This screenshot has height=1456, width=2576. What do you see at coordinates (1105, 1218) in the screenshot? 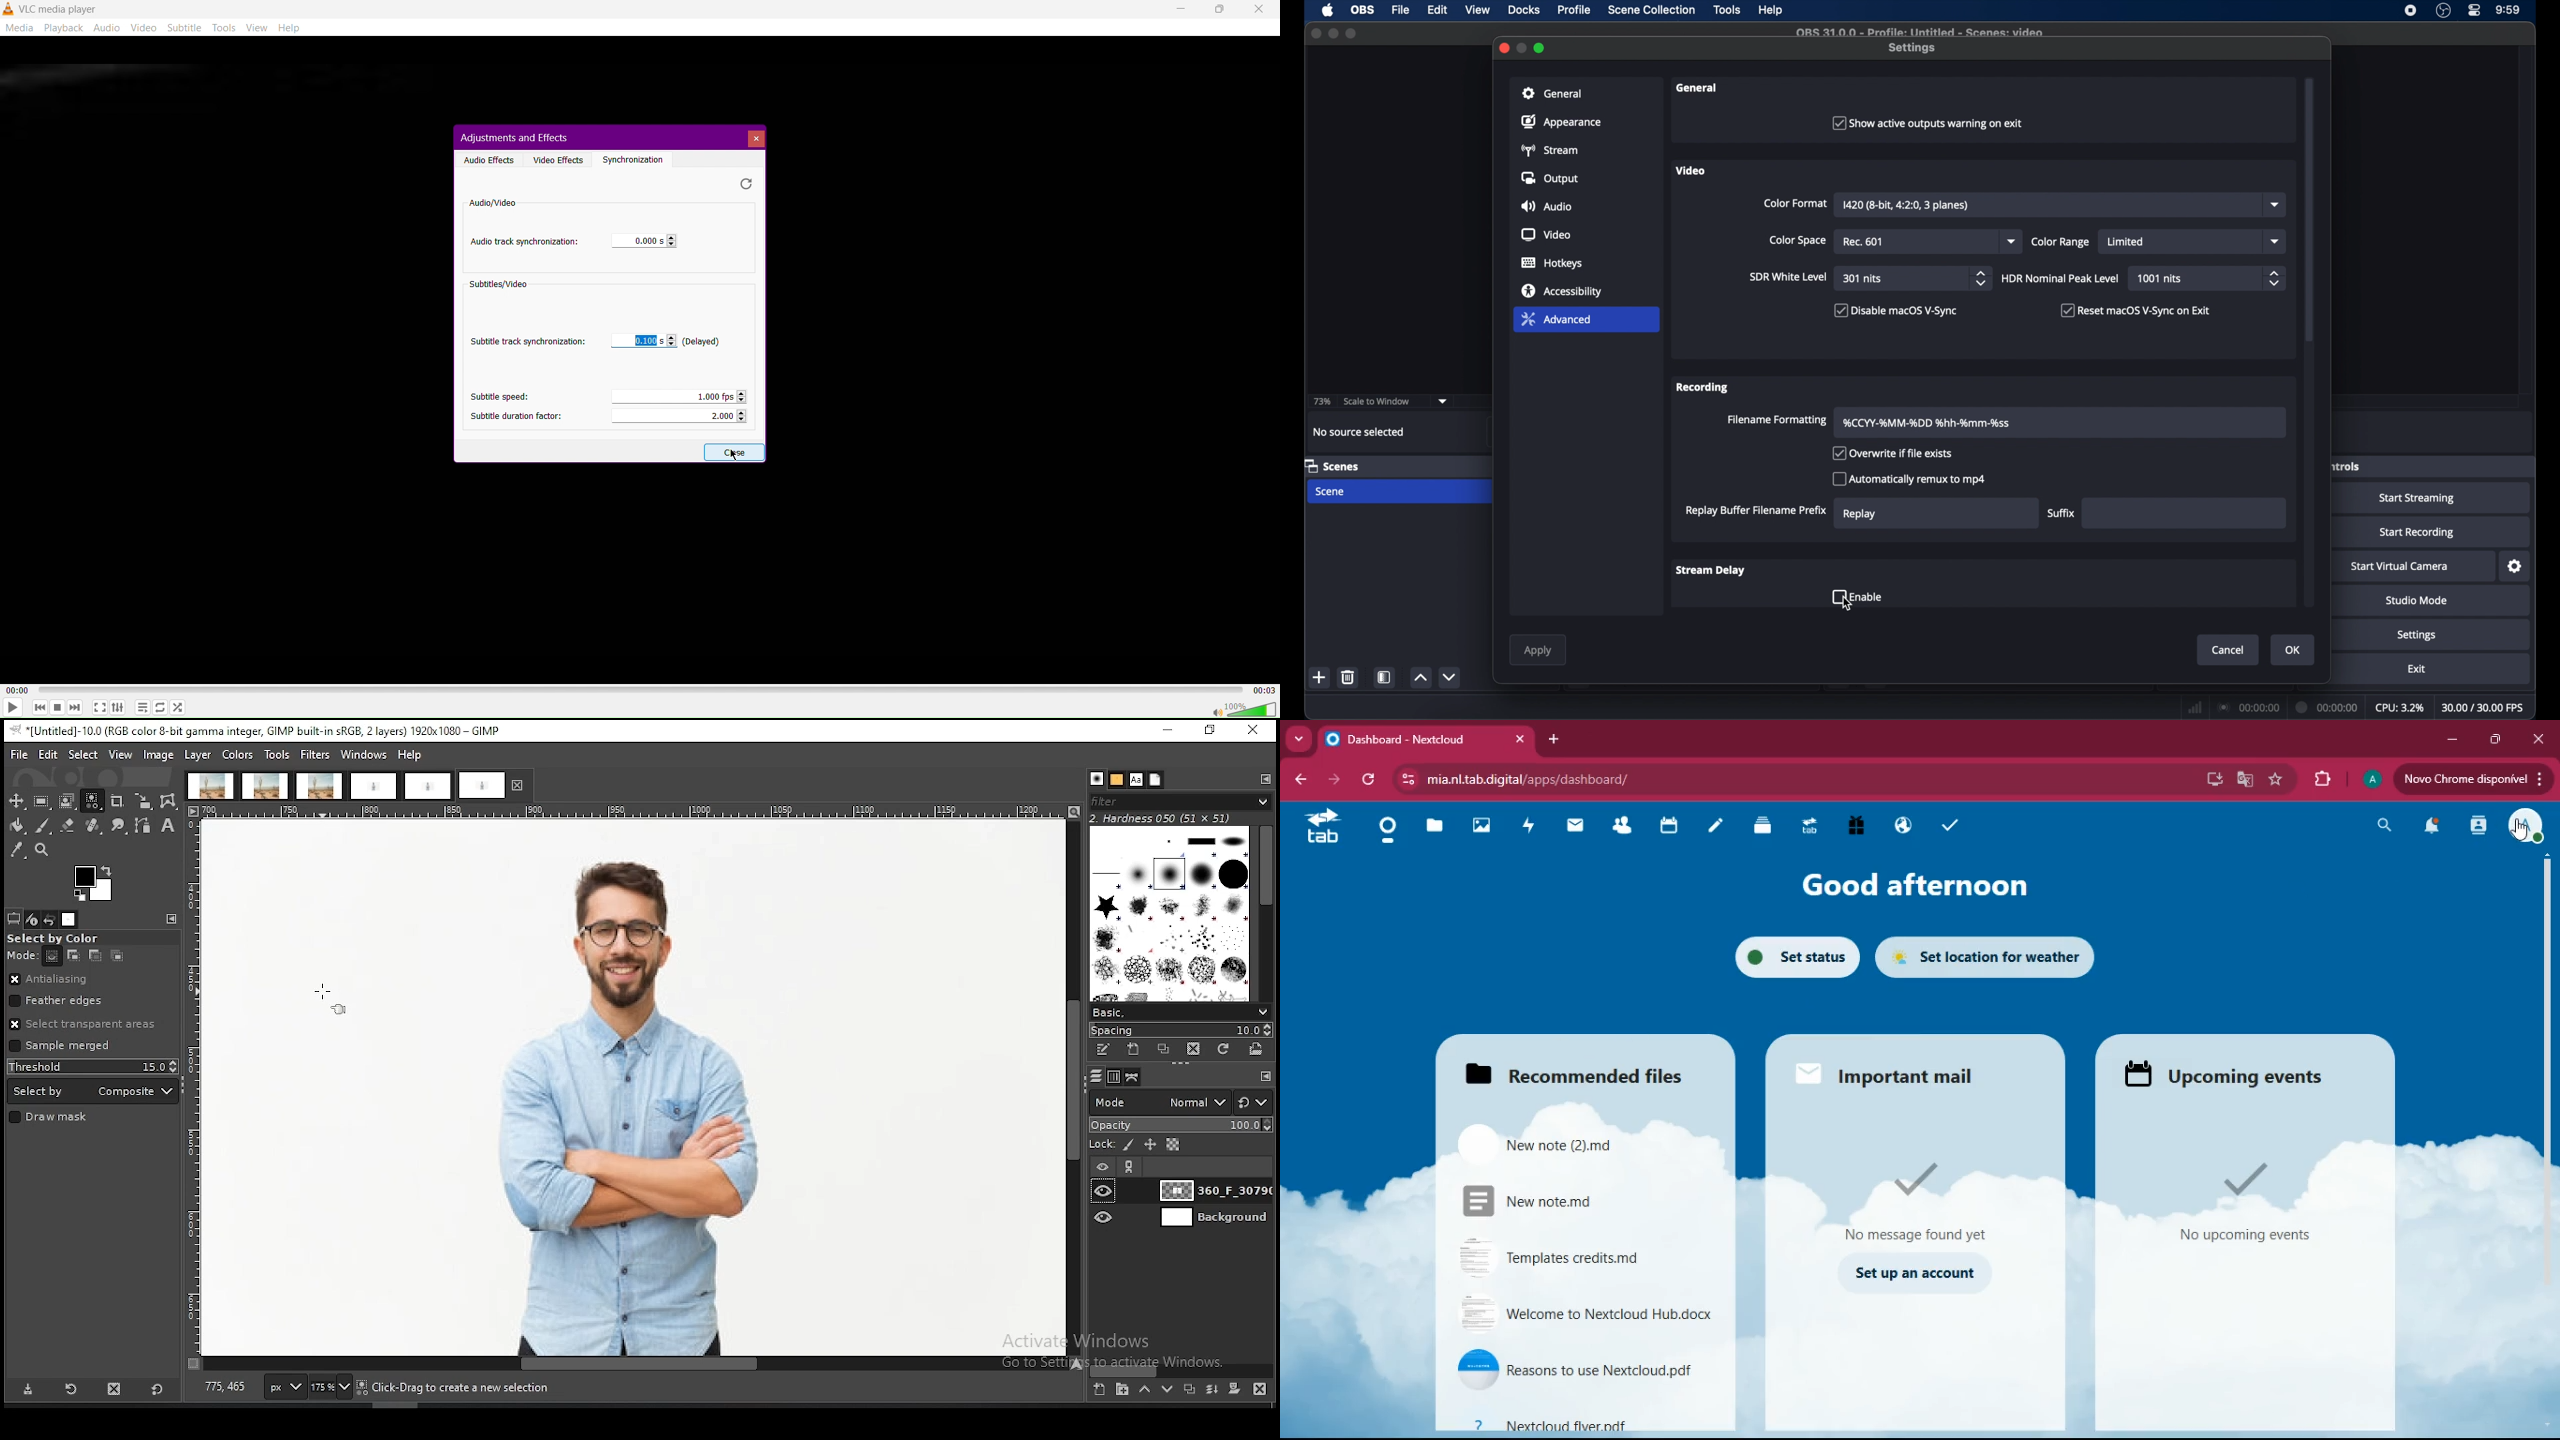
I see `layer visibility on/off` at bounding box center [1105, 1218].